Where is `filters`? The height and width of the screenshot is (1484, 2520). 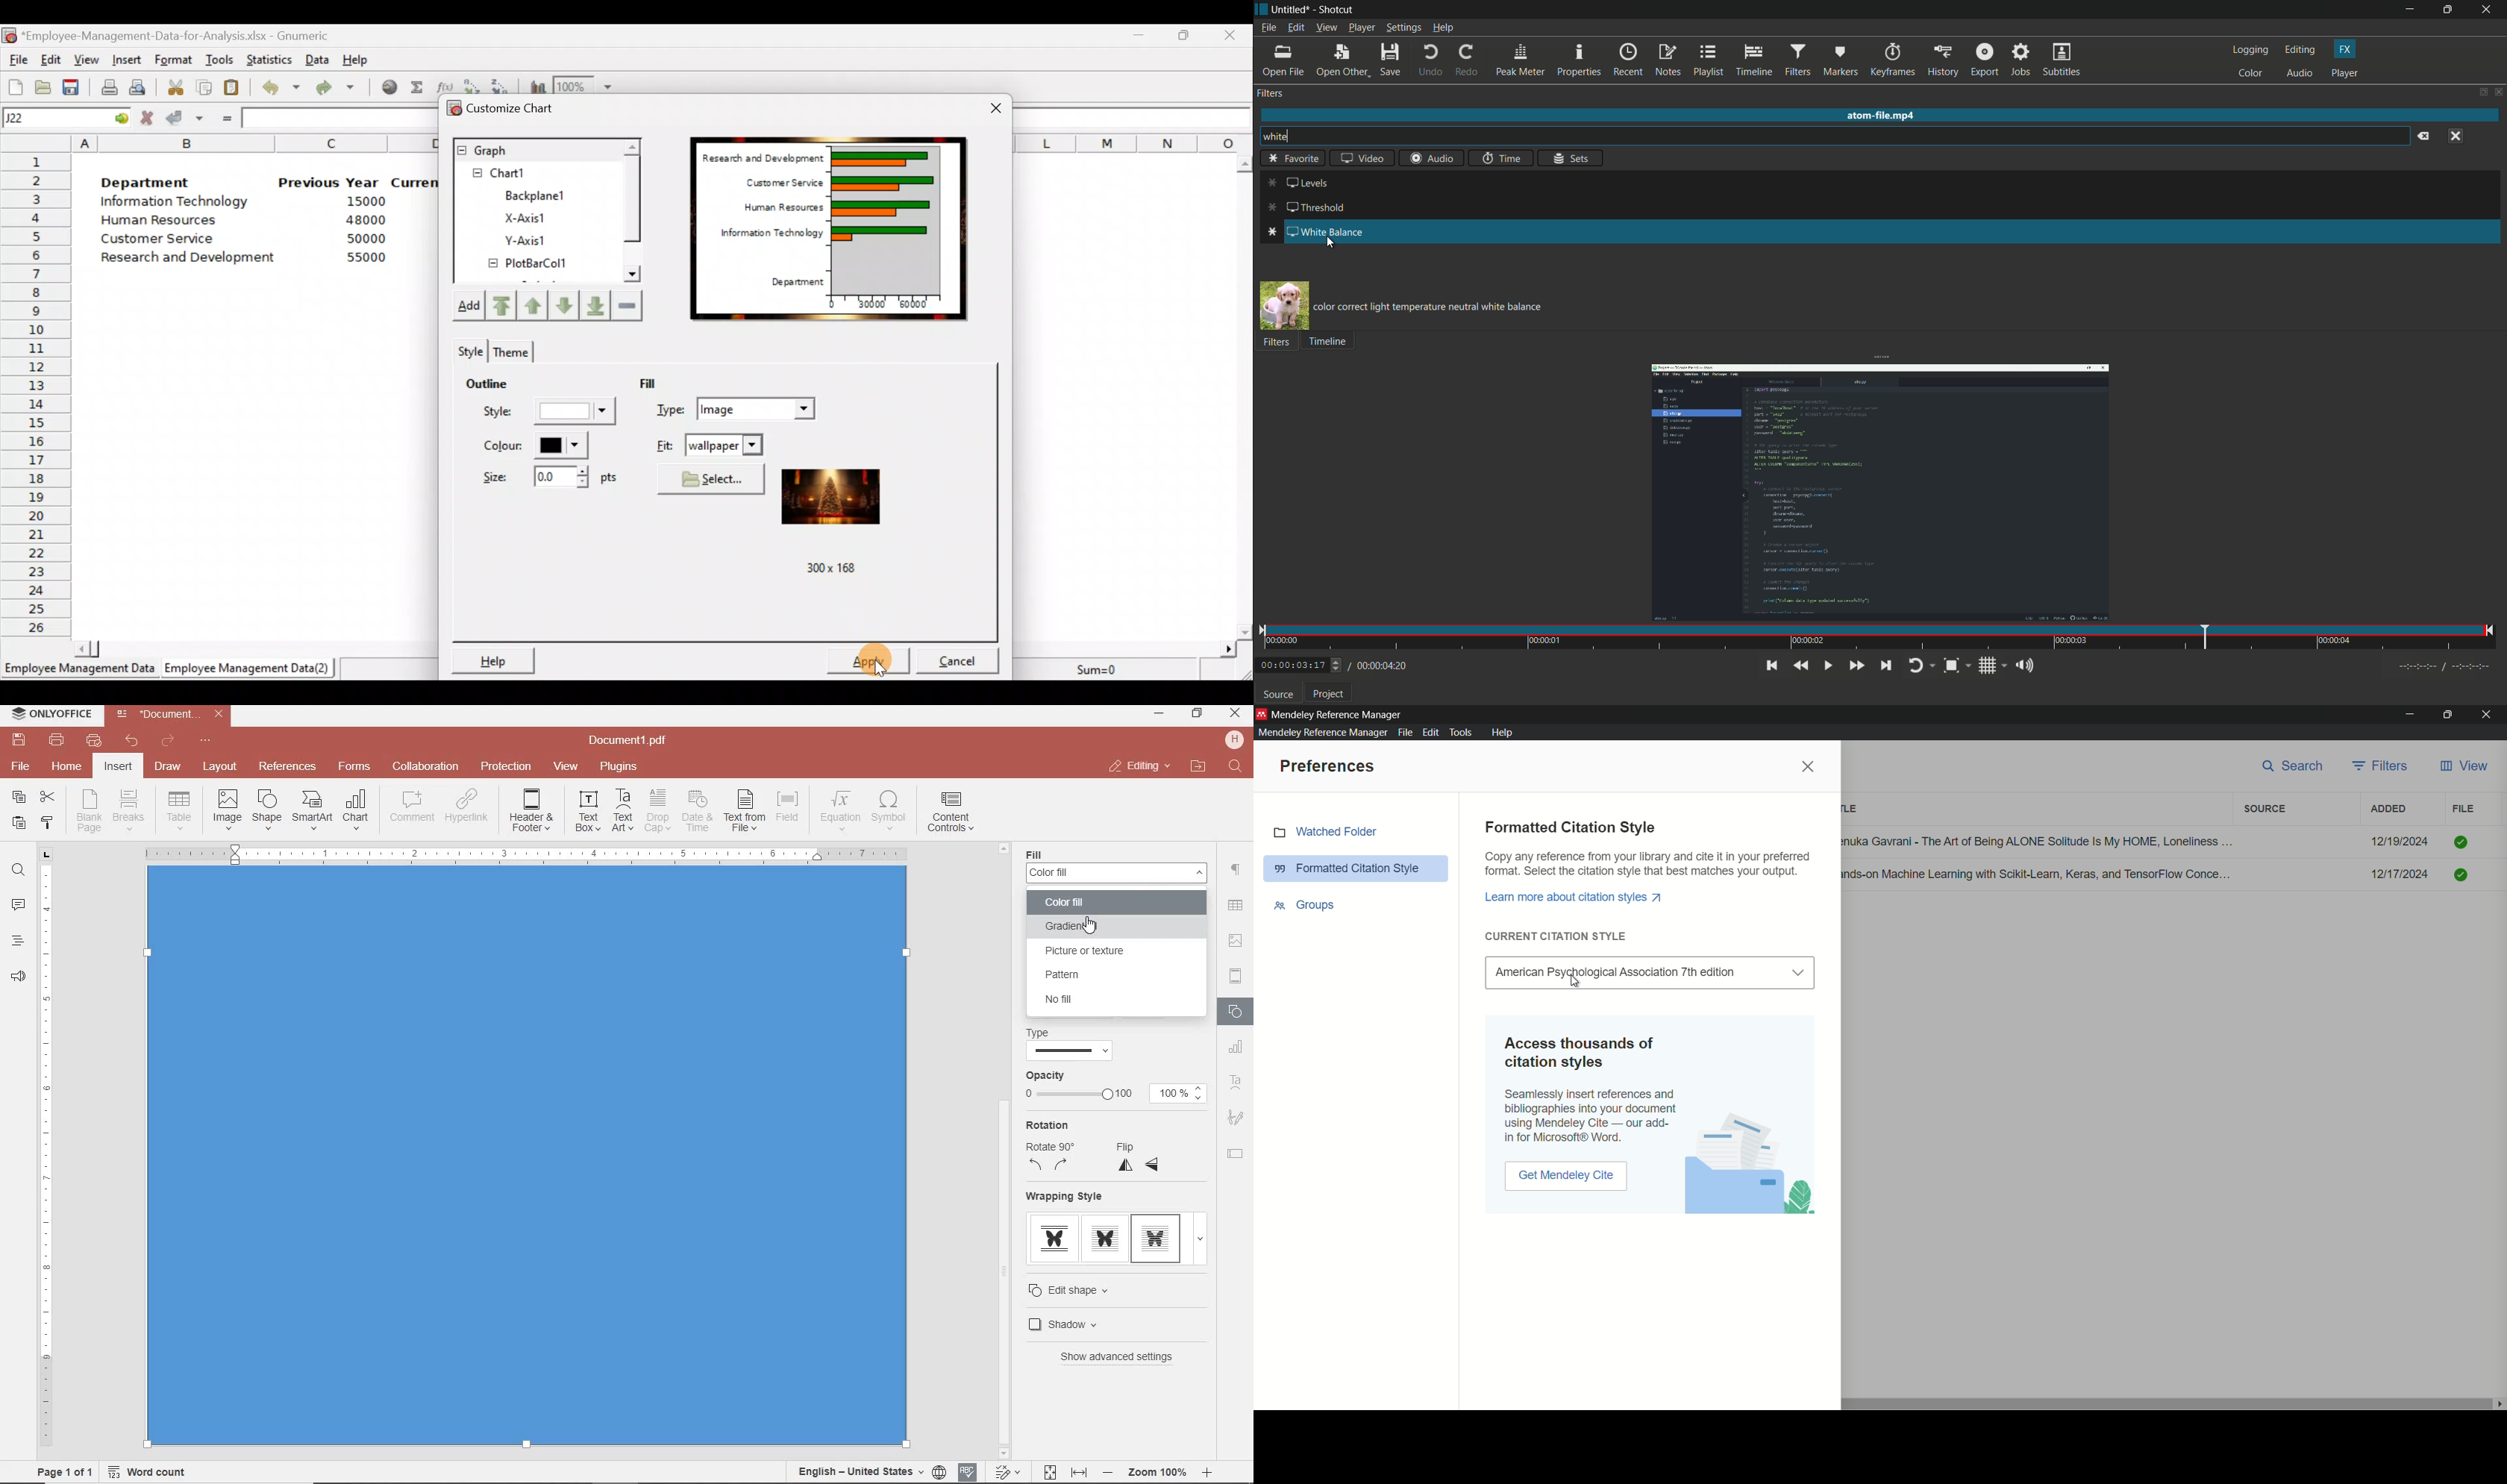 filters is located at coordinates (2265, 810).